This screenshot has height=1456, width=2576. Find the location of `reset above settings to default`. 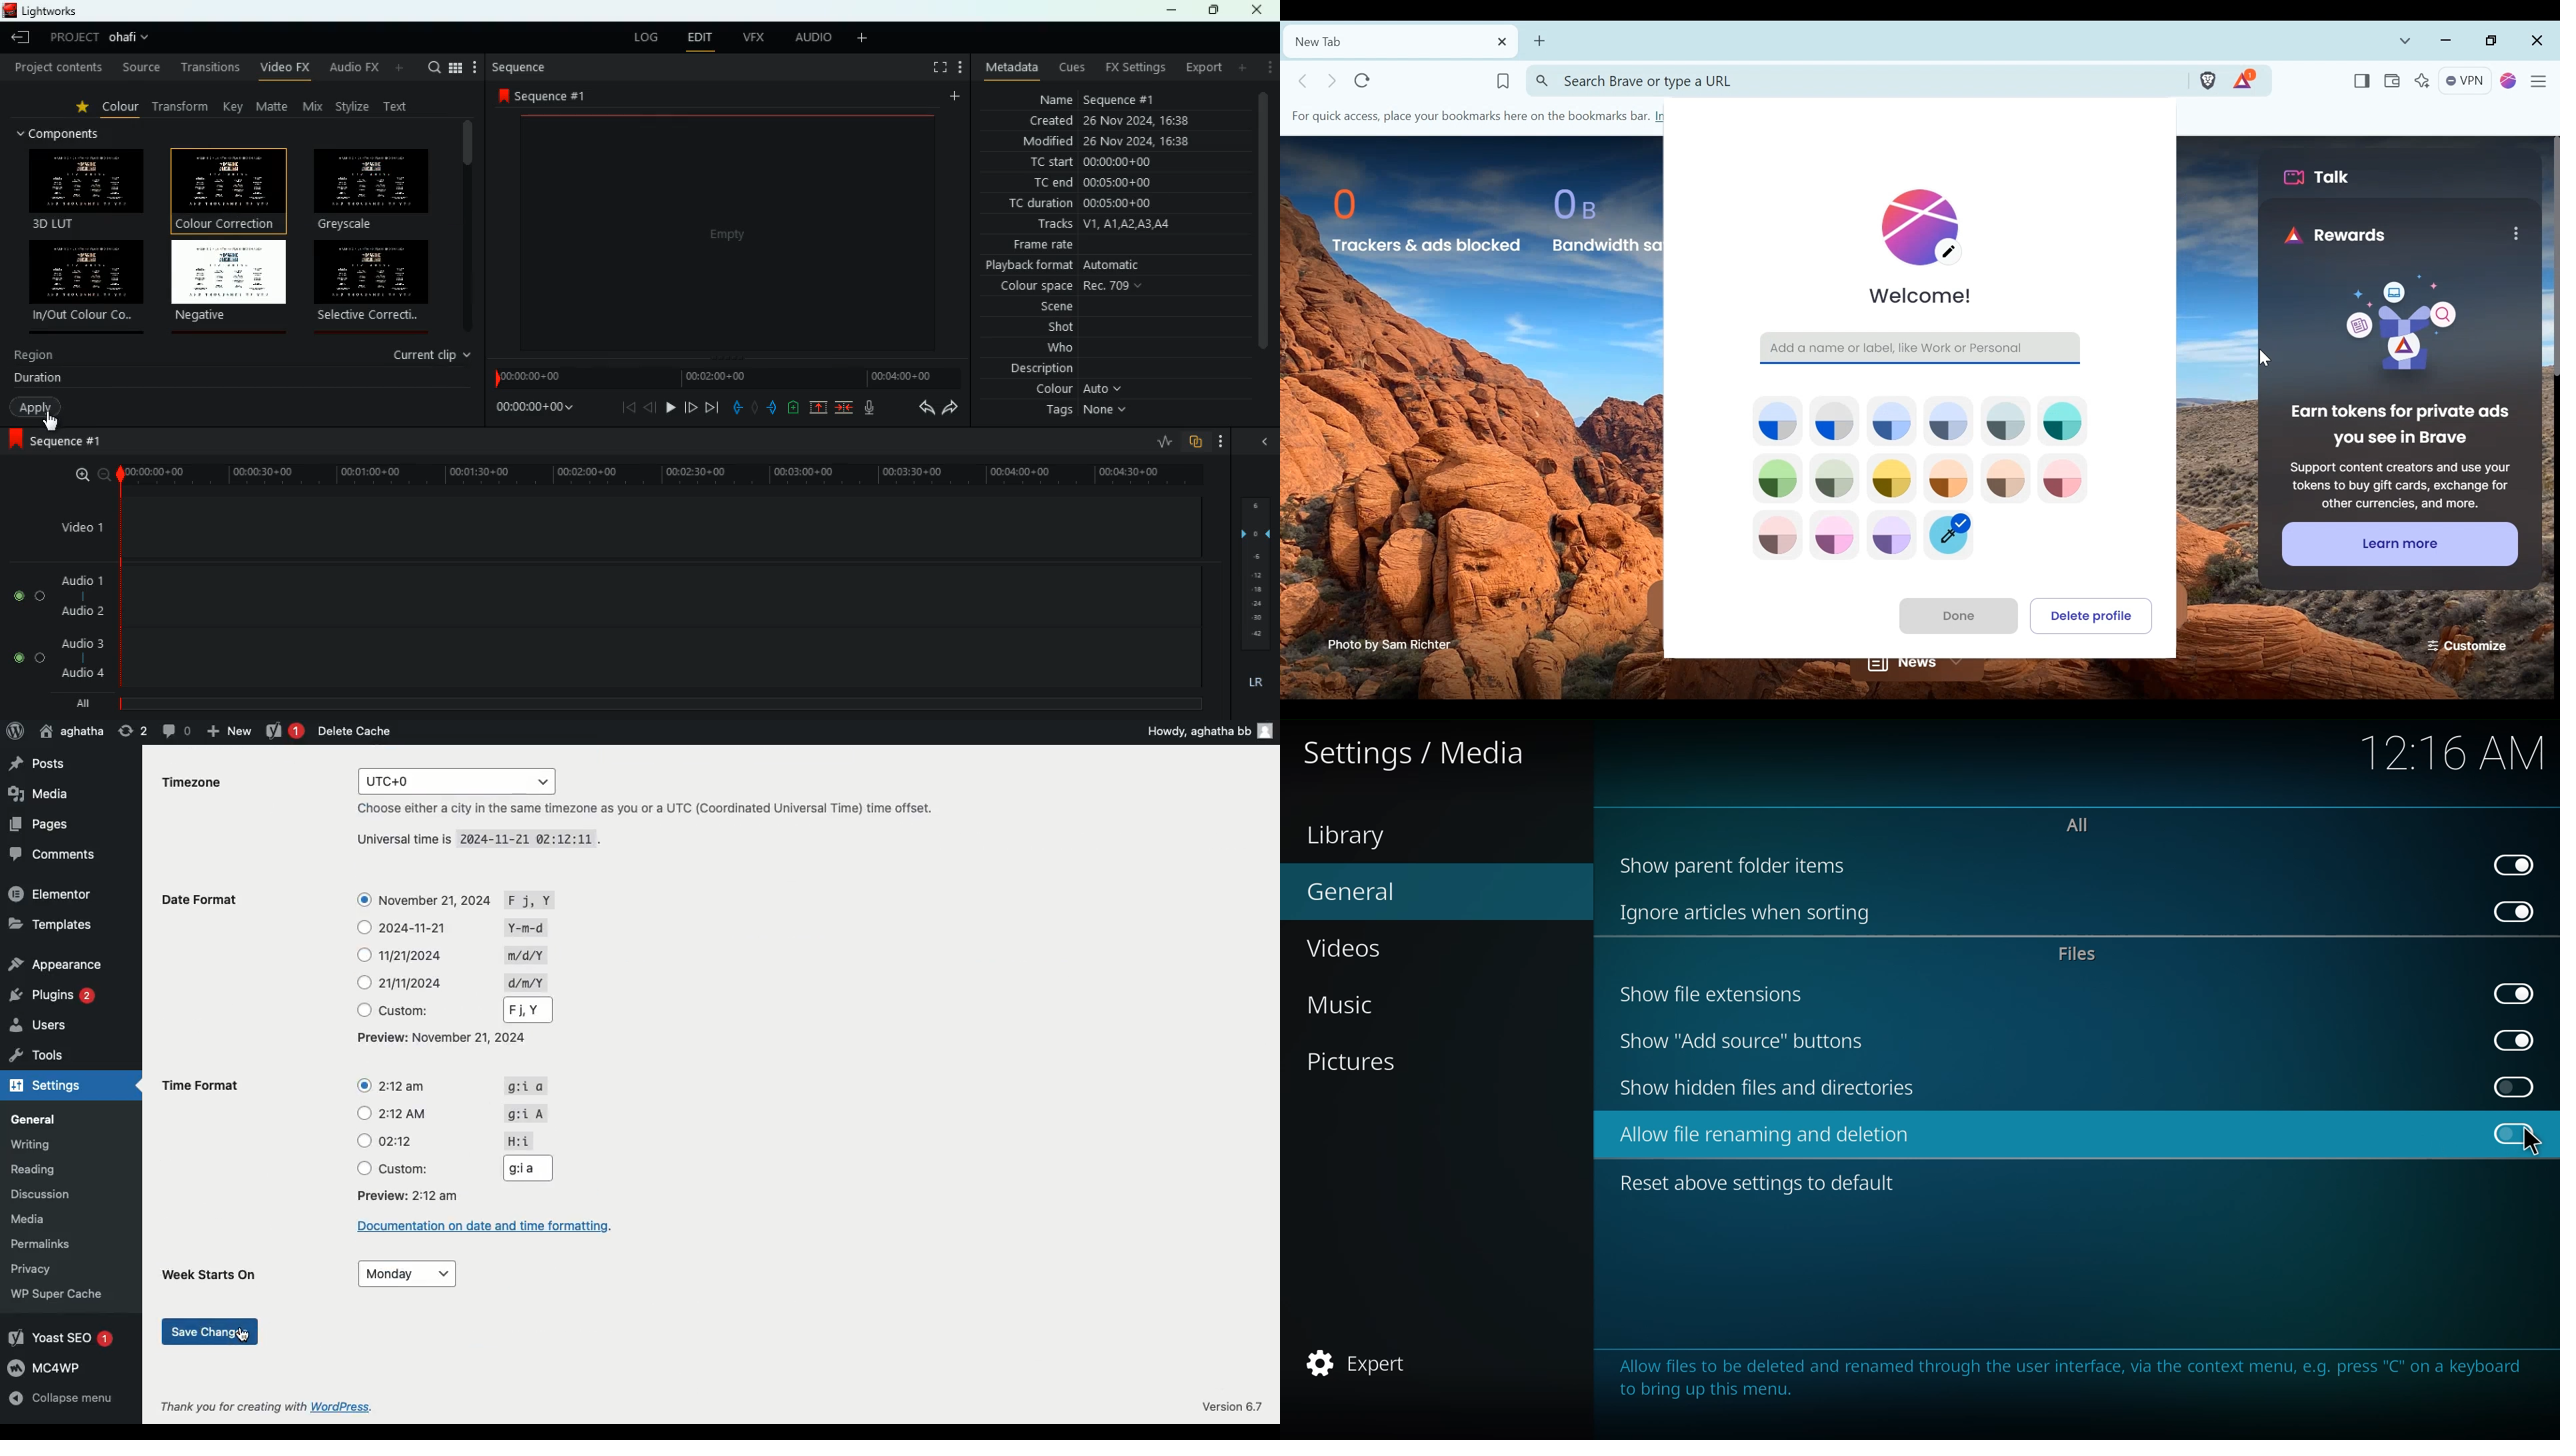

reset above settings to default is located at coordinates (1761, 1182).